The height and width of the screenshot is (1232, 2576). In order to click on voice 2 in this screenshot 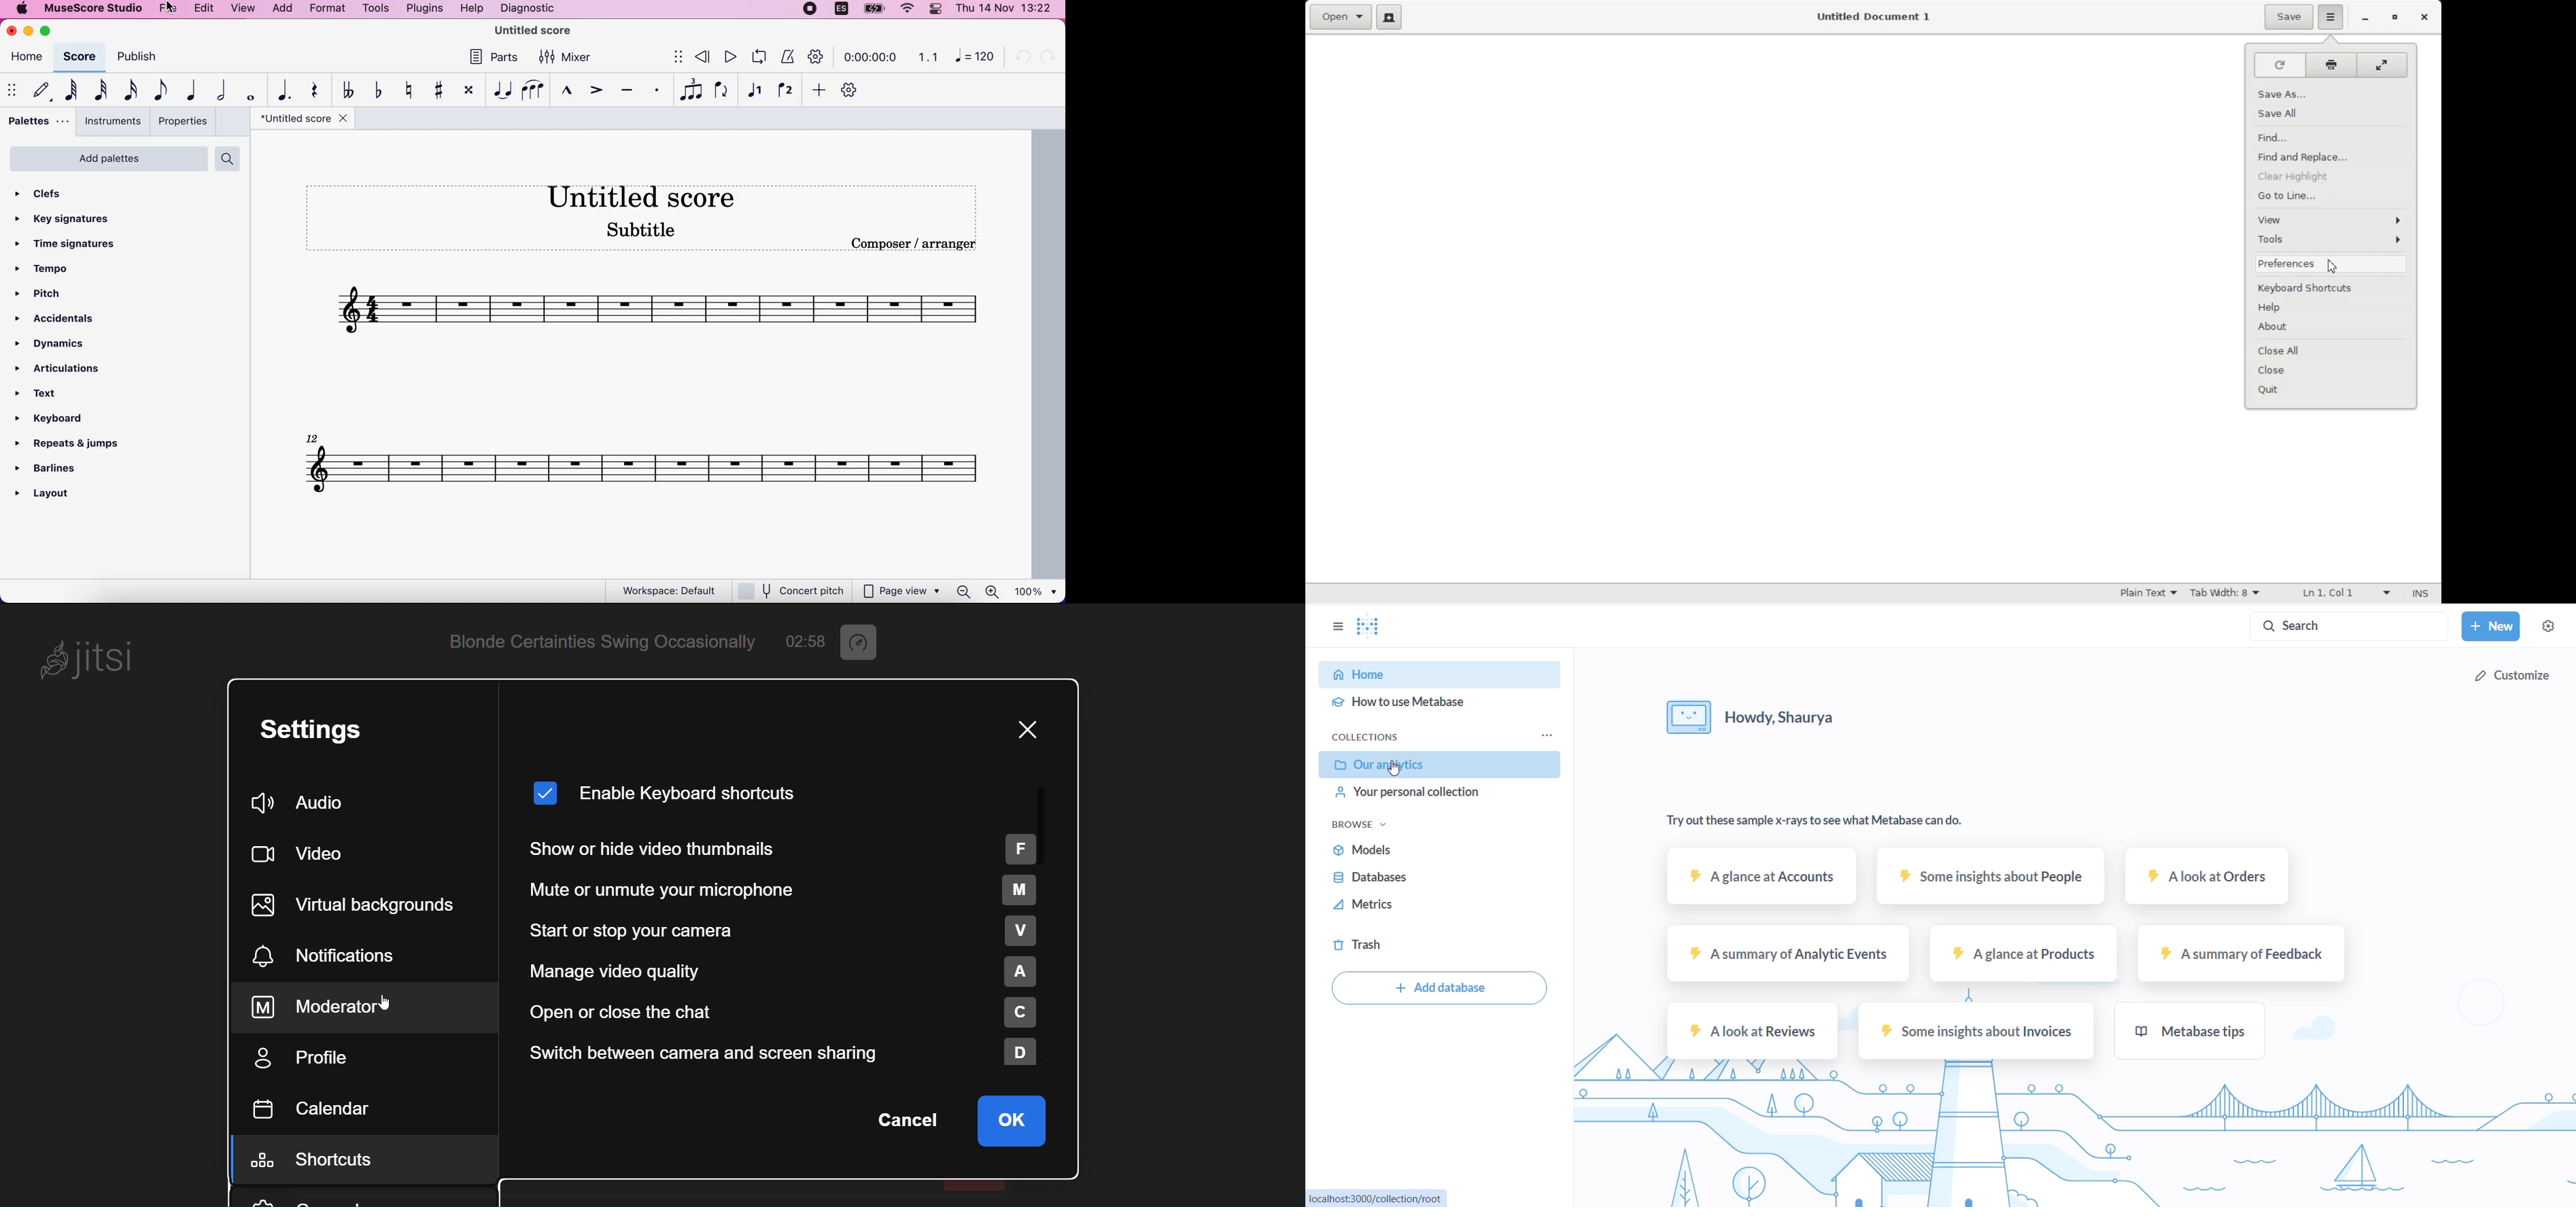, I will do `click(784, 91)`.